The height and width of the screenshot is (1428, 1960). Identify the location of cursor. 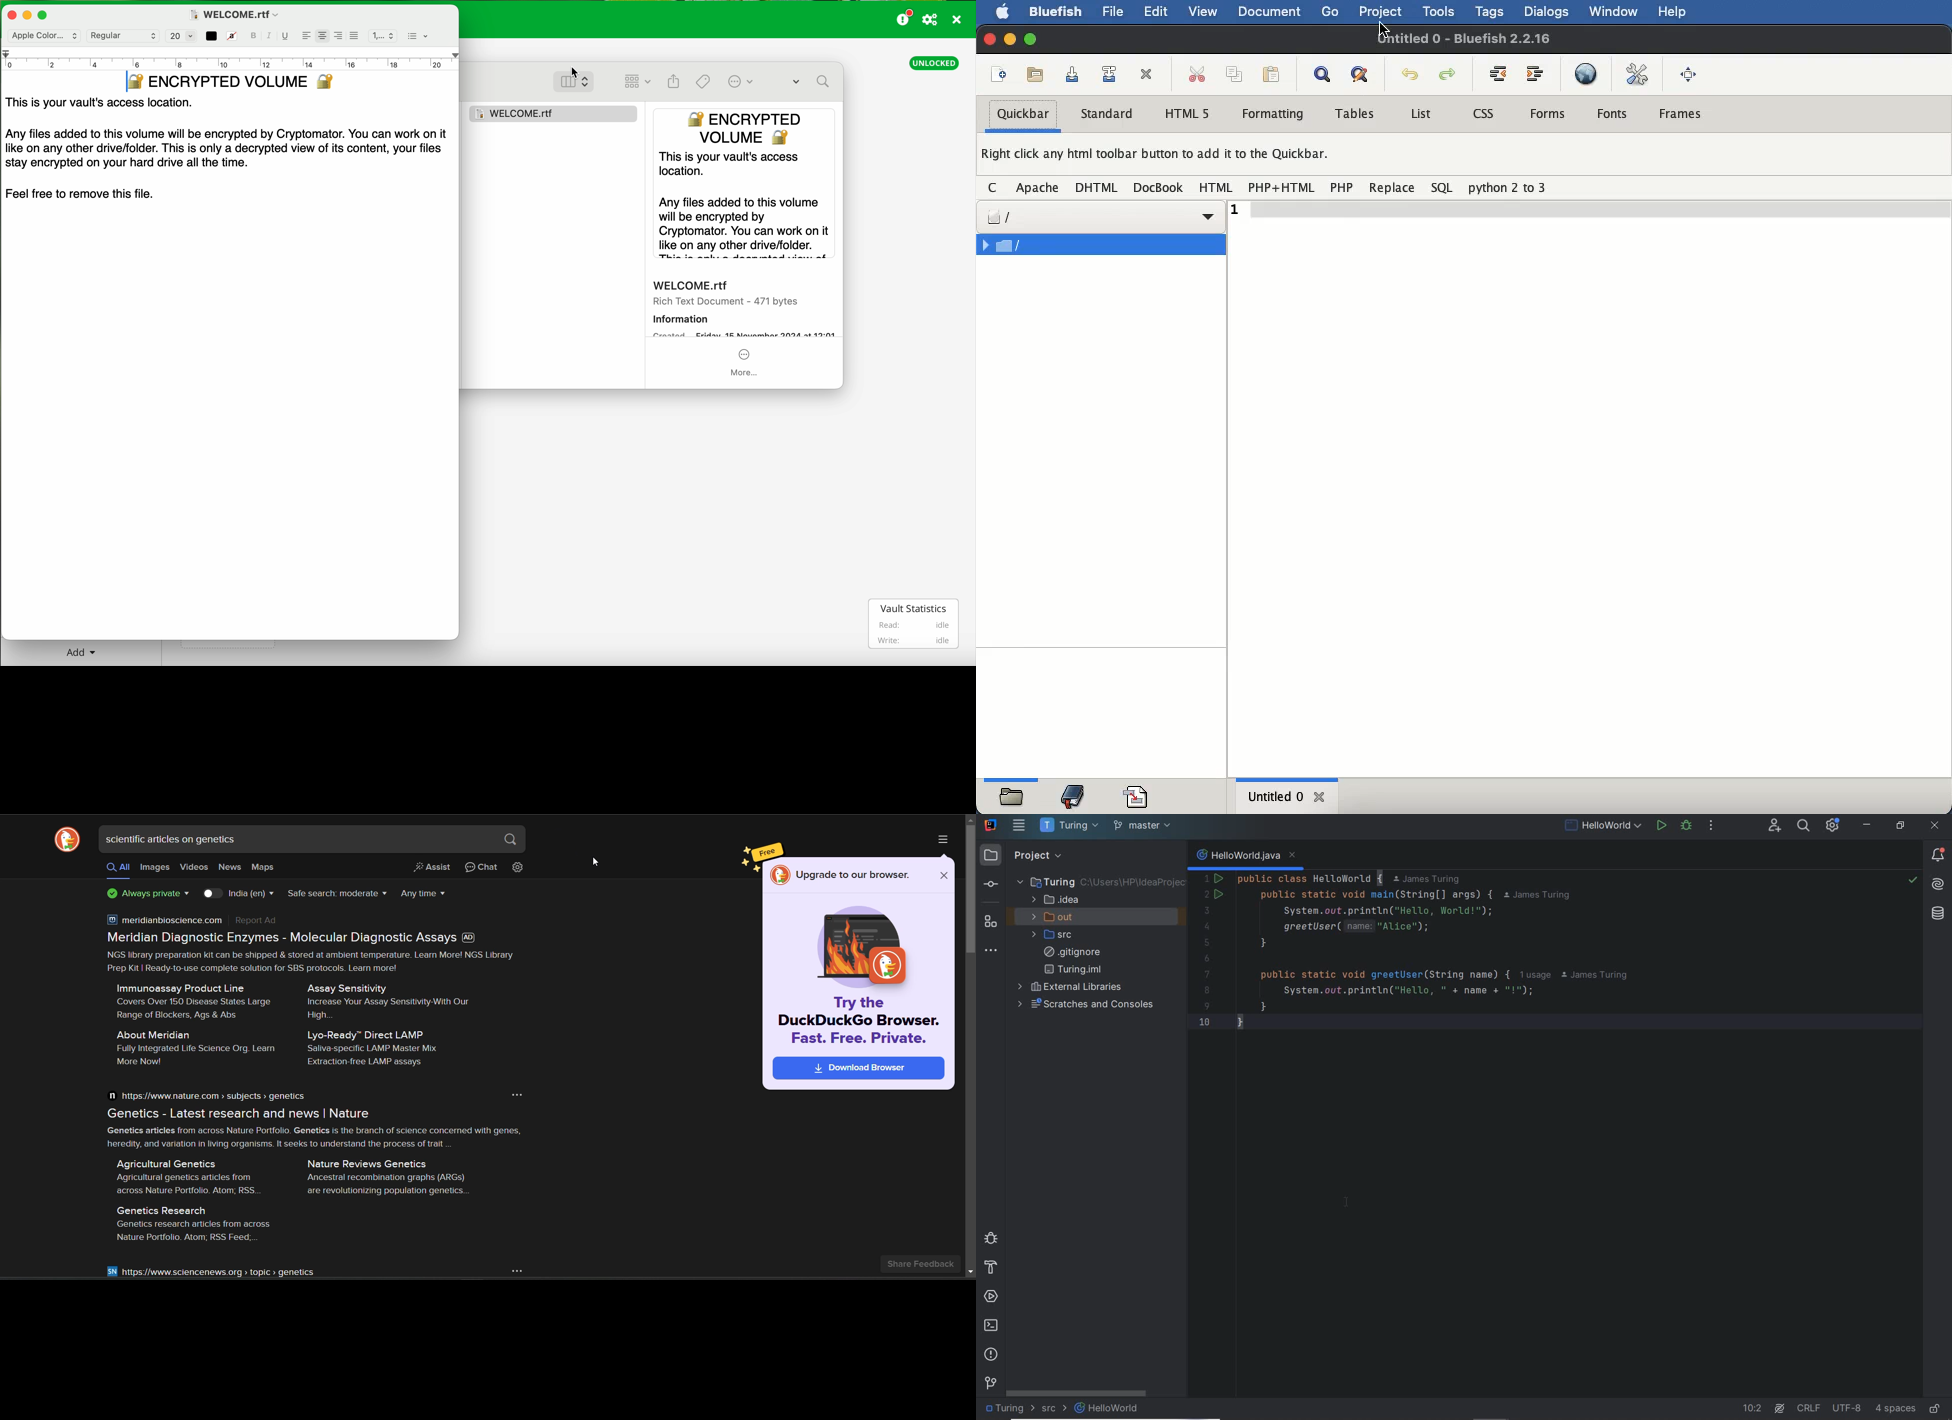
(595, 861).